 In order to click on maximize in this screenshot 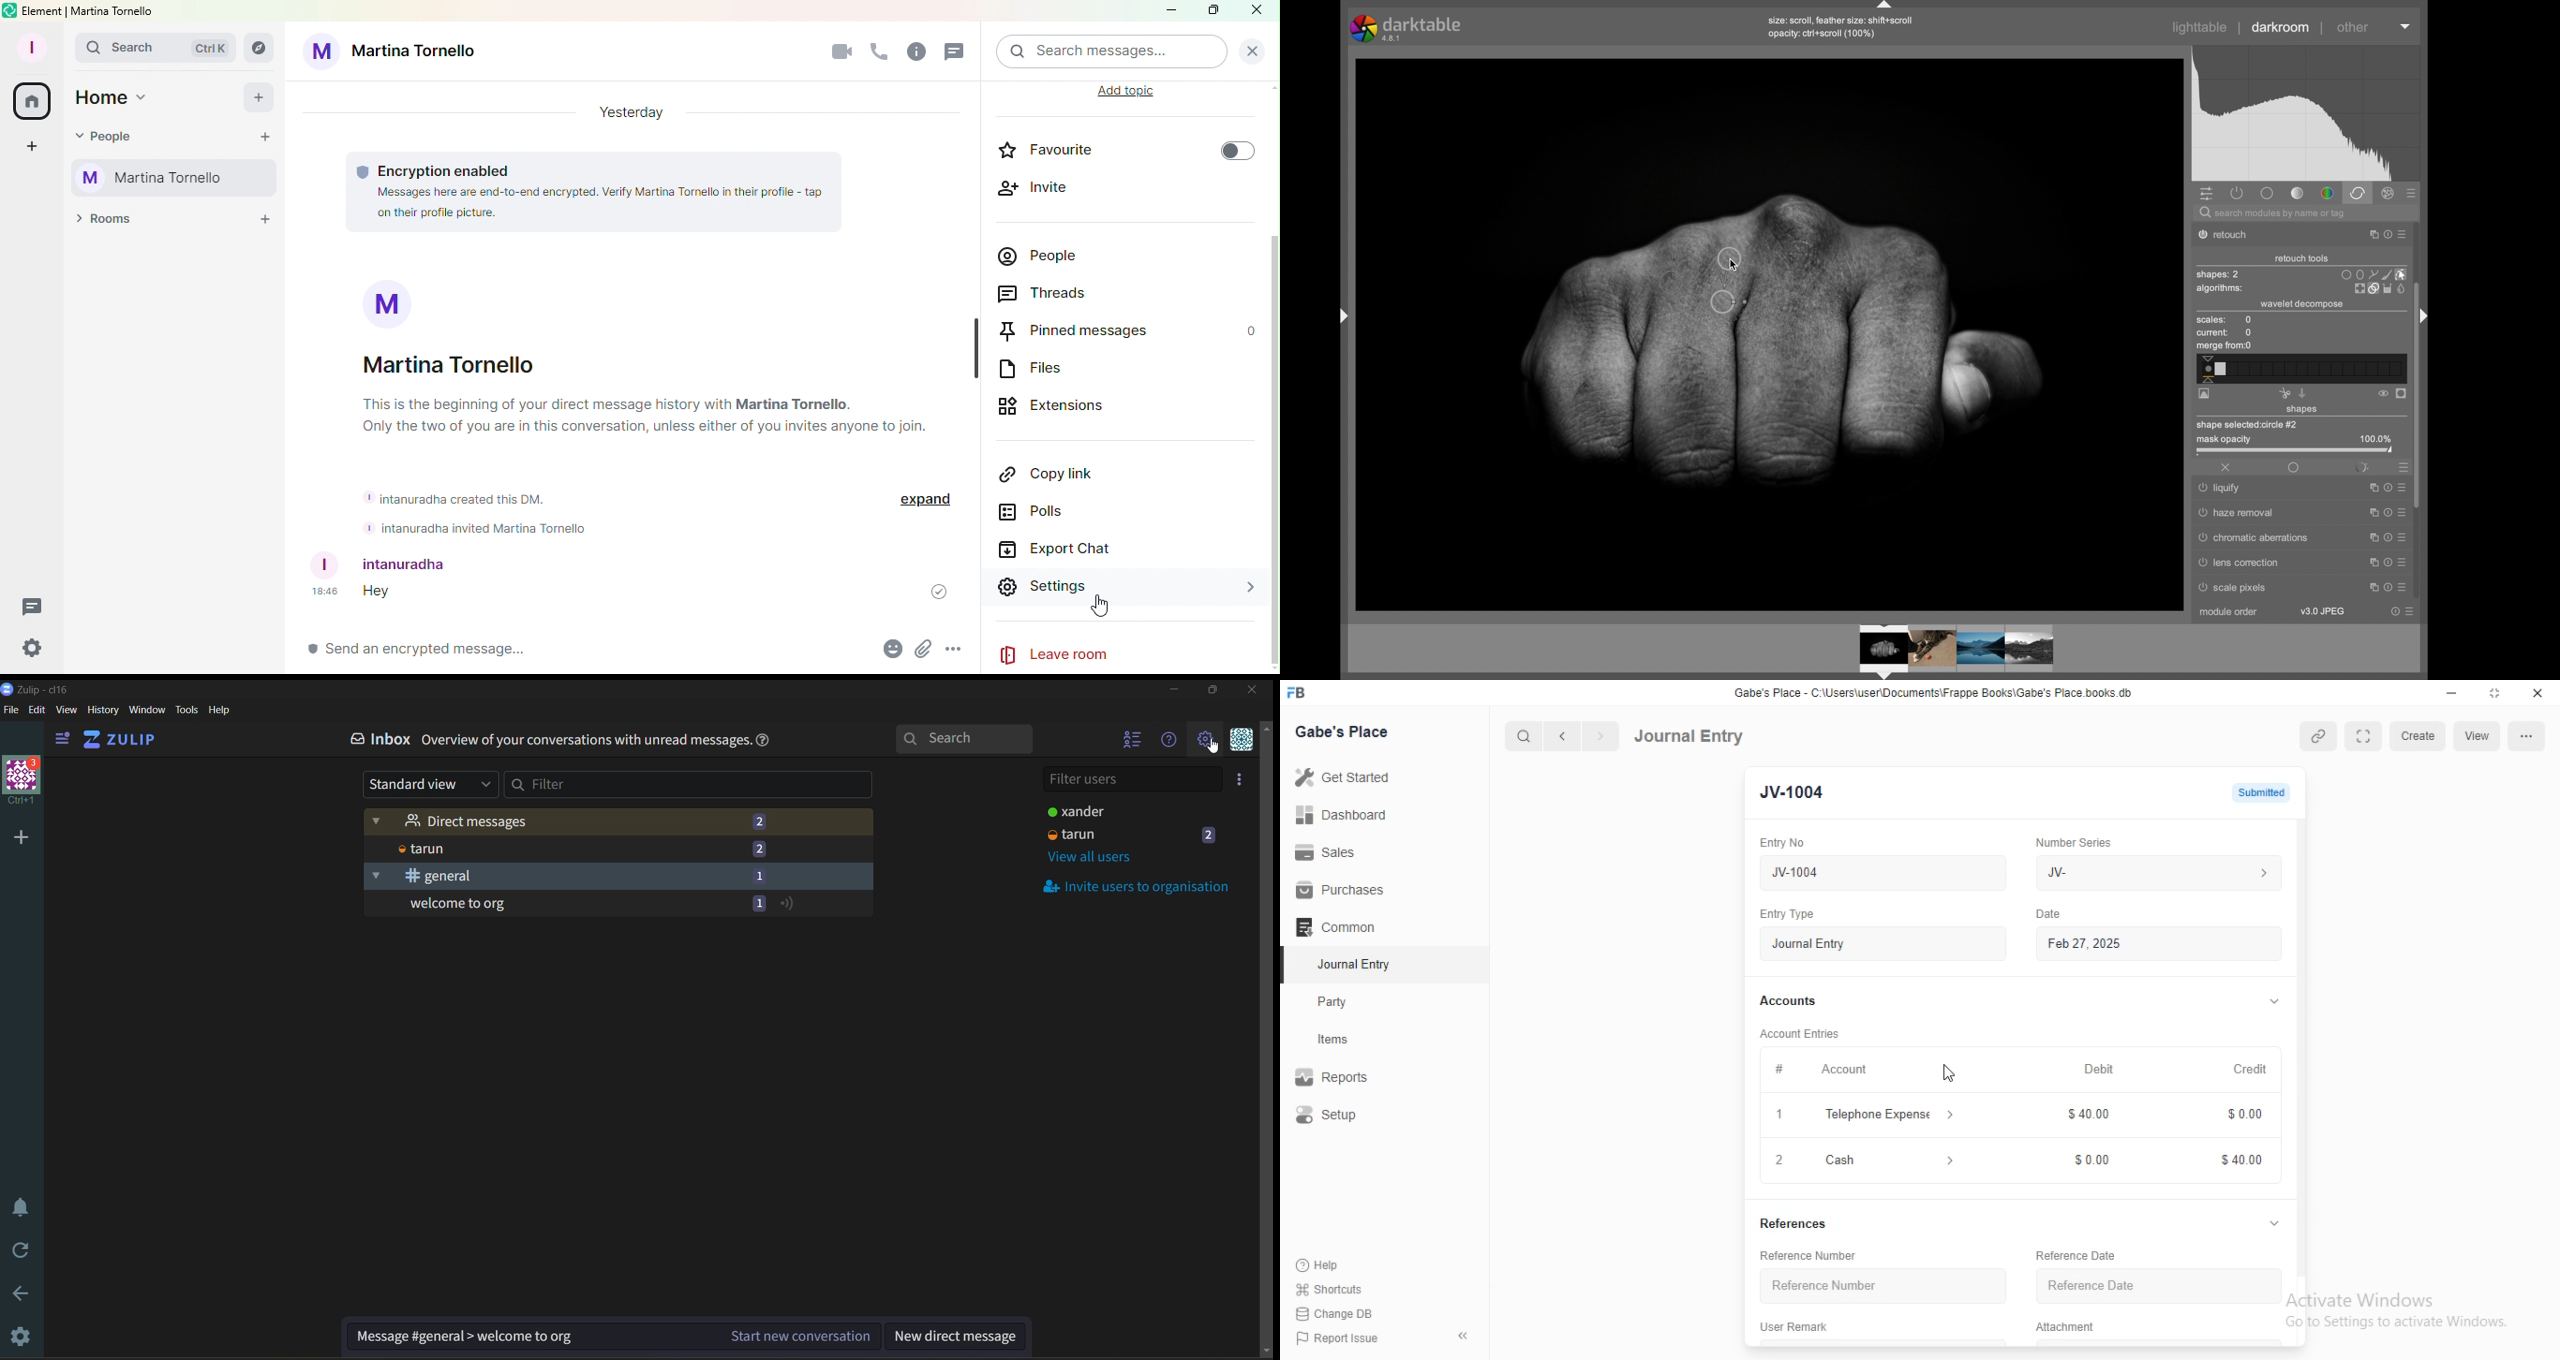, I will do `click(2371, 561)`.